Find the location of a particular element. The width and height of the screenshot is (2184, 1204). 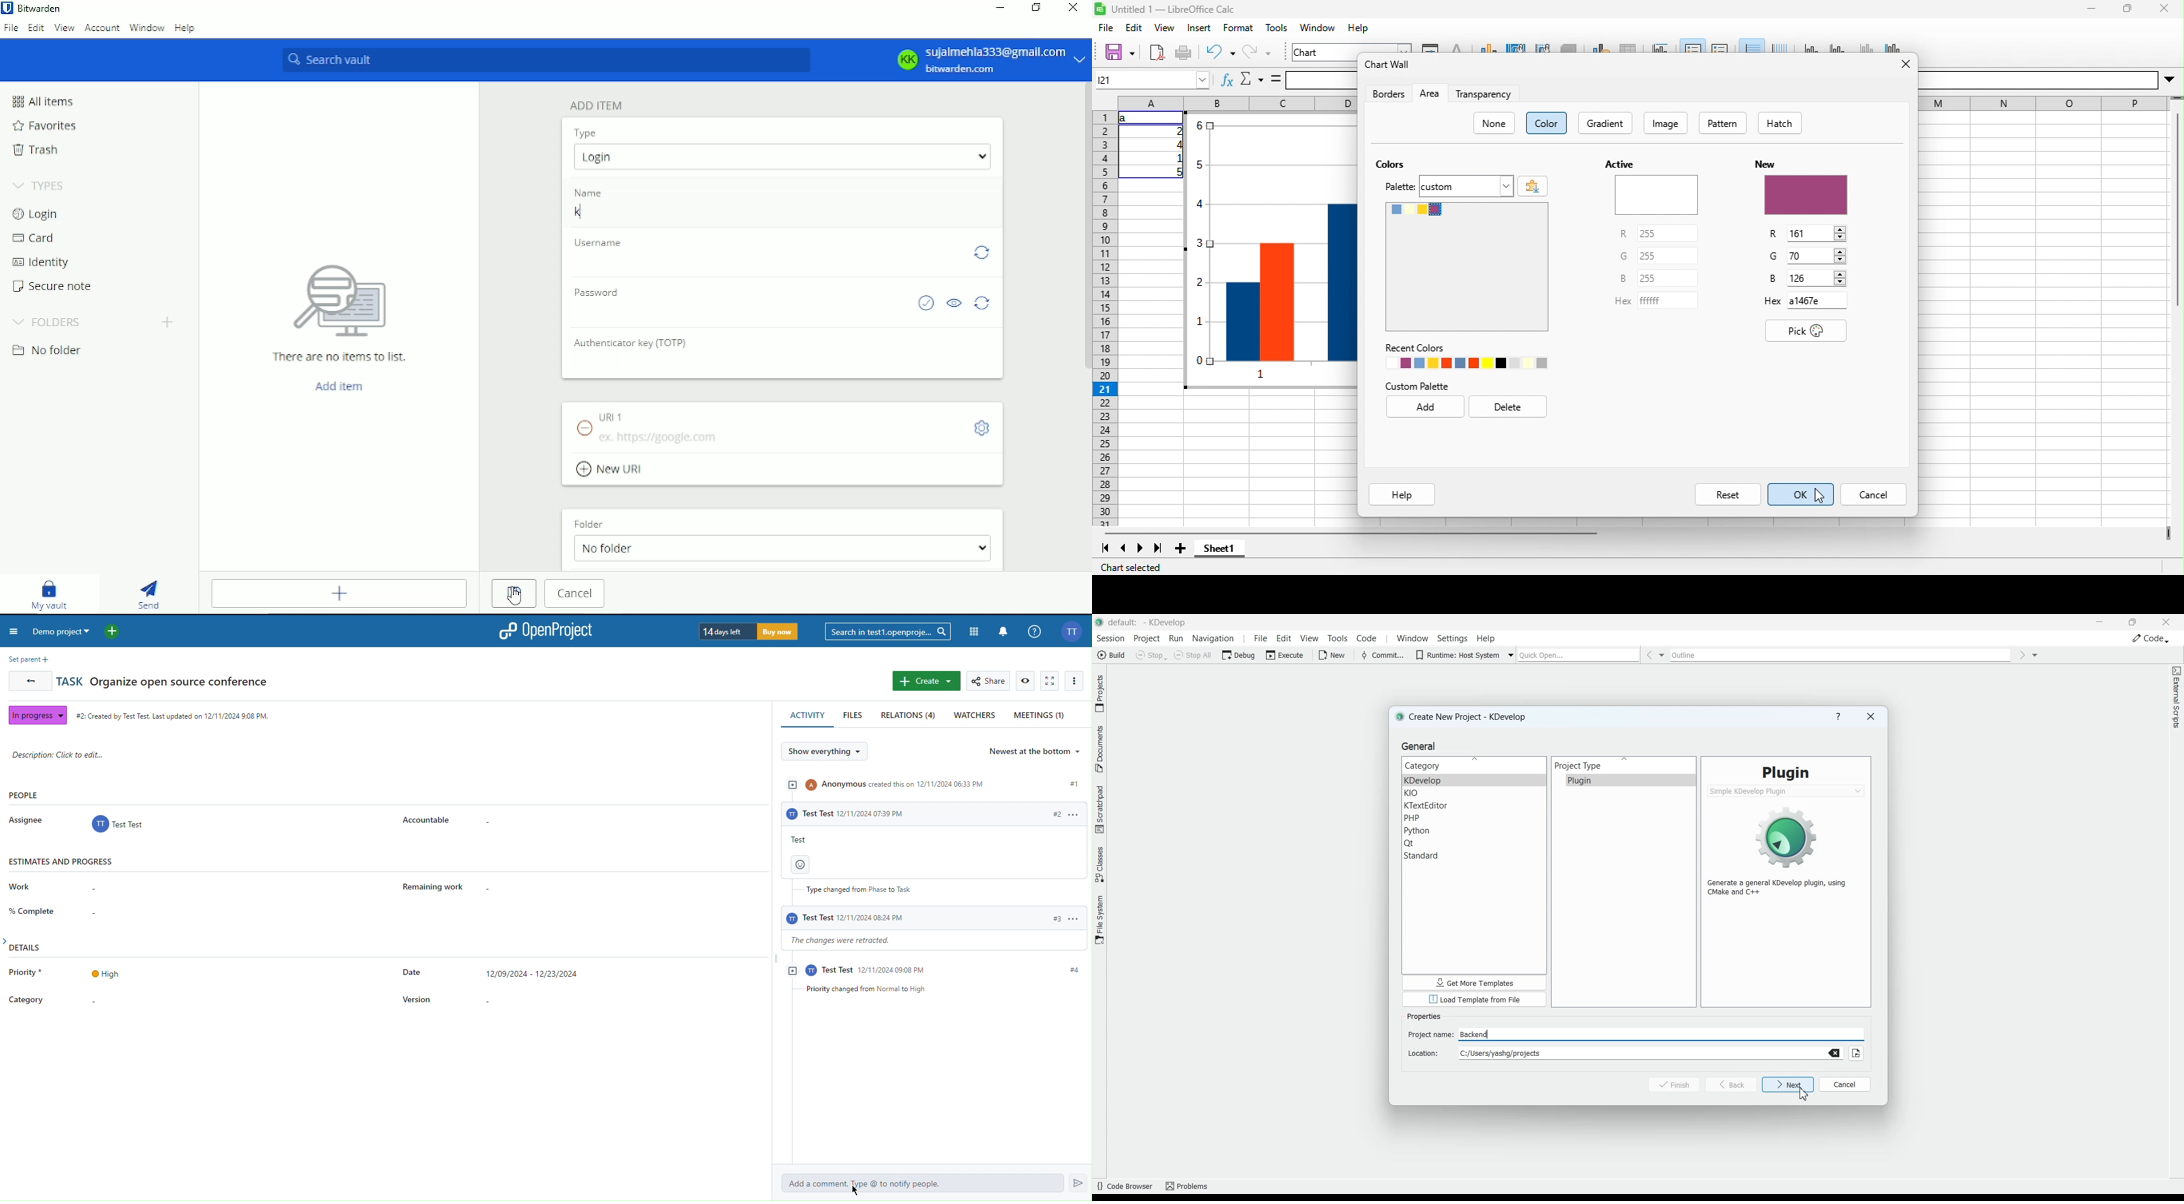

Increase/Decrease G value is located at coordinates (1839, 256).